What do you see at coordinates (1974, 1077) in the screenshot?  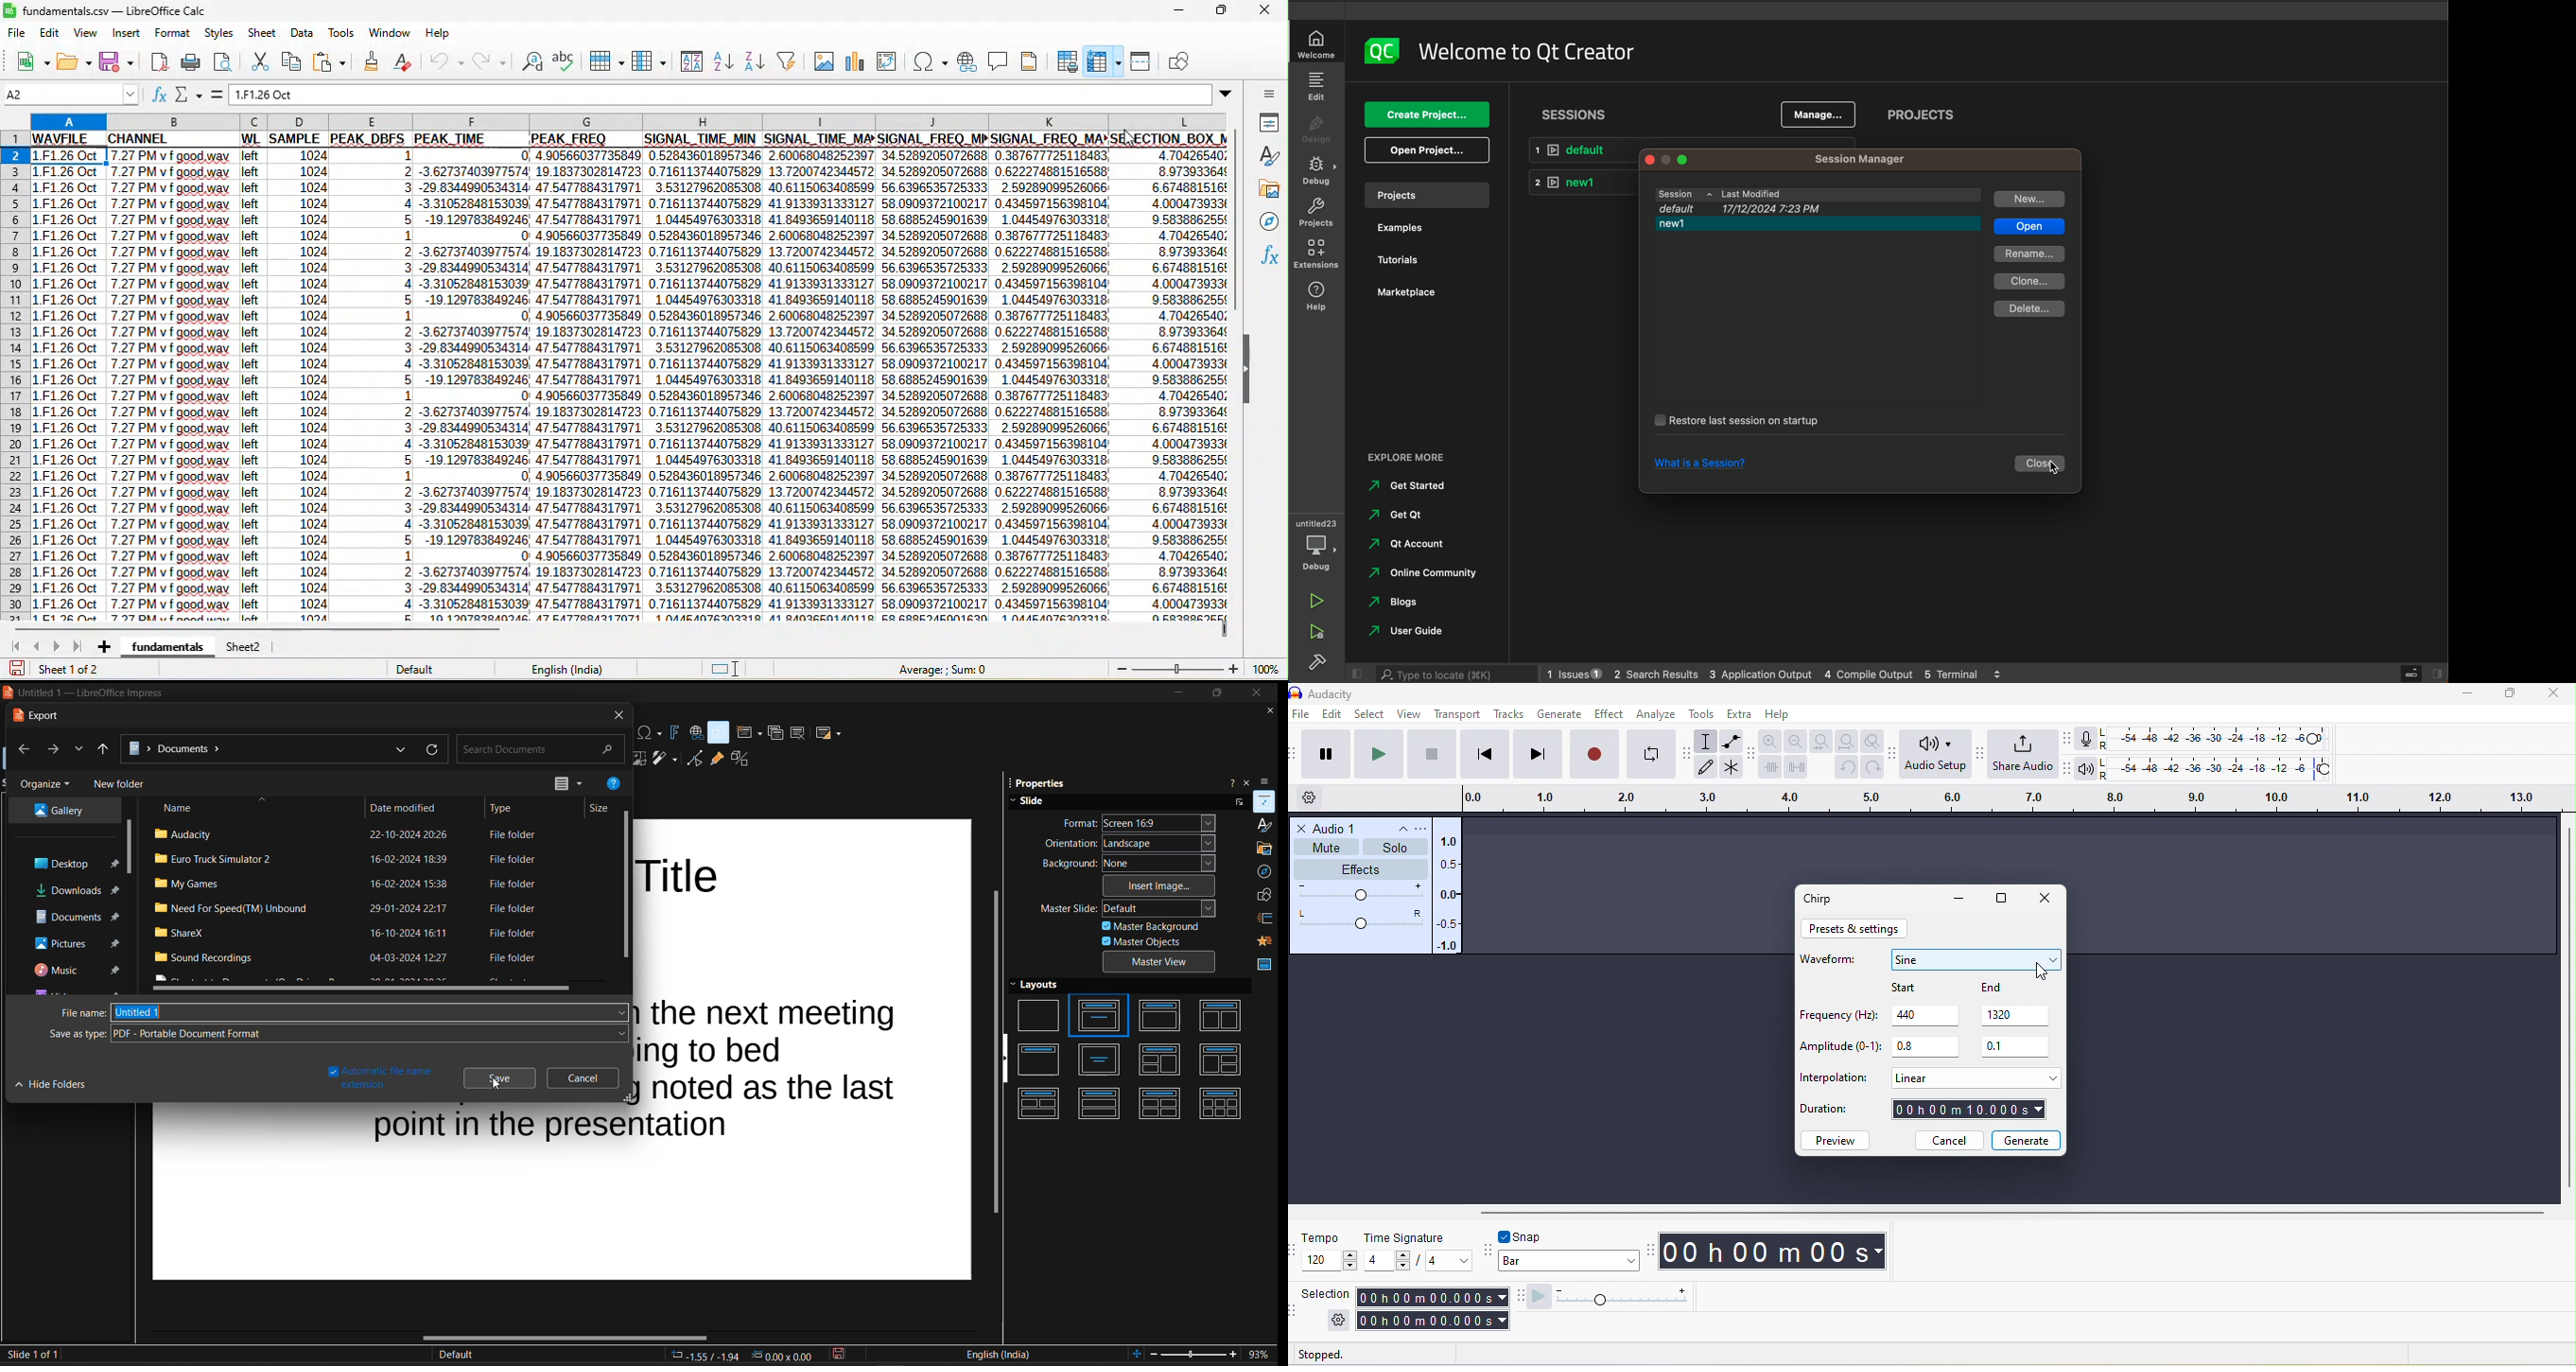 I see `linear` at bounding box center [1974, 1077].